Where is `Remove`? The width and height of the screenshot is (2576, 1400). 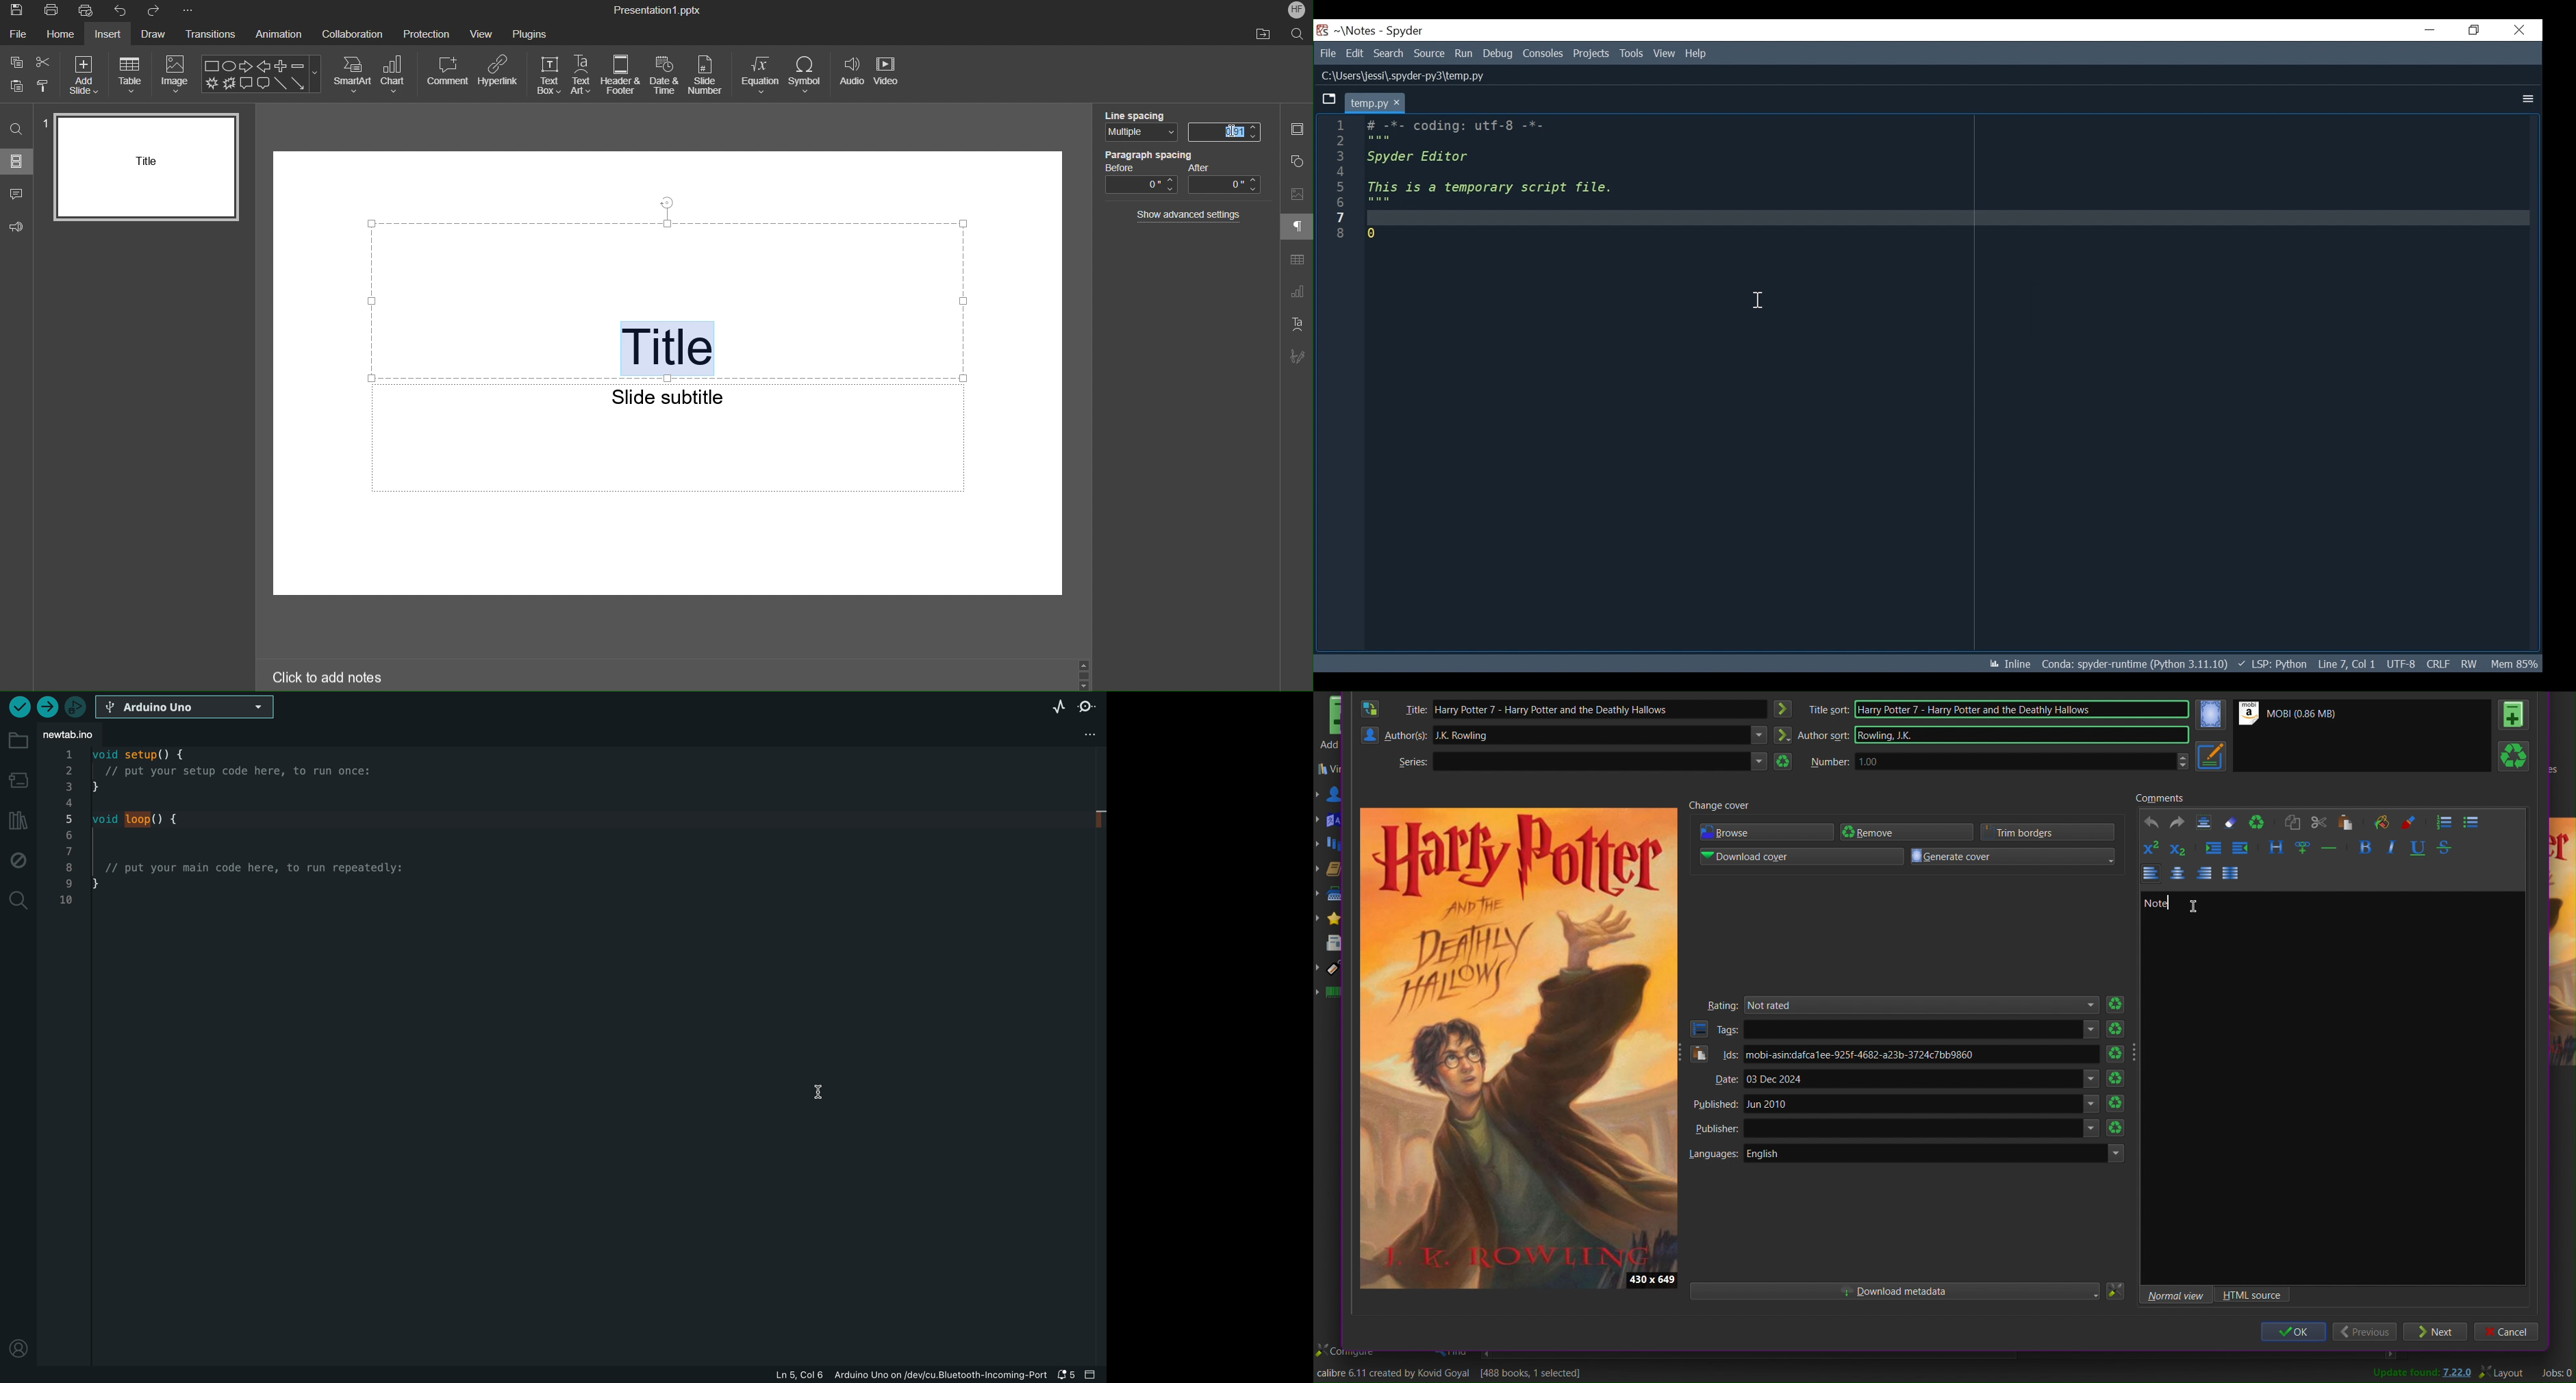 Remove is located at coordinates (1909, 832).